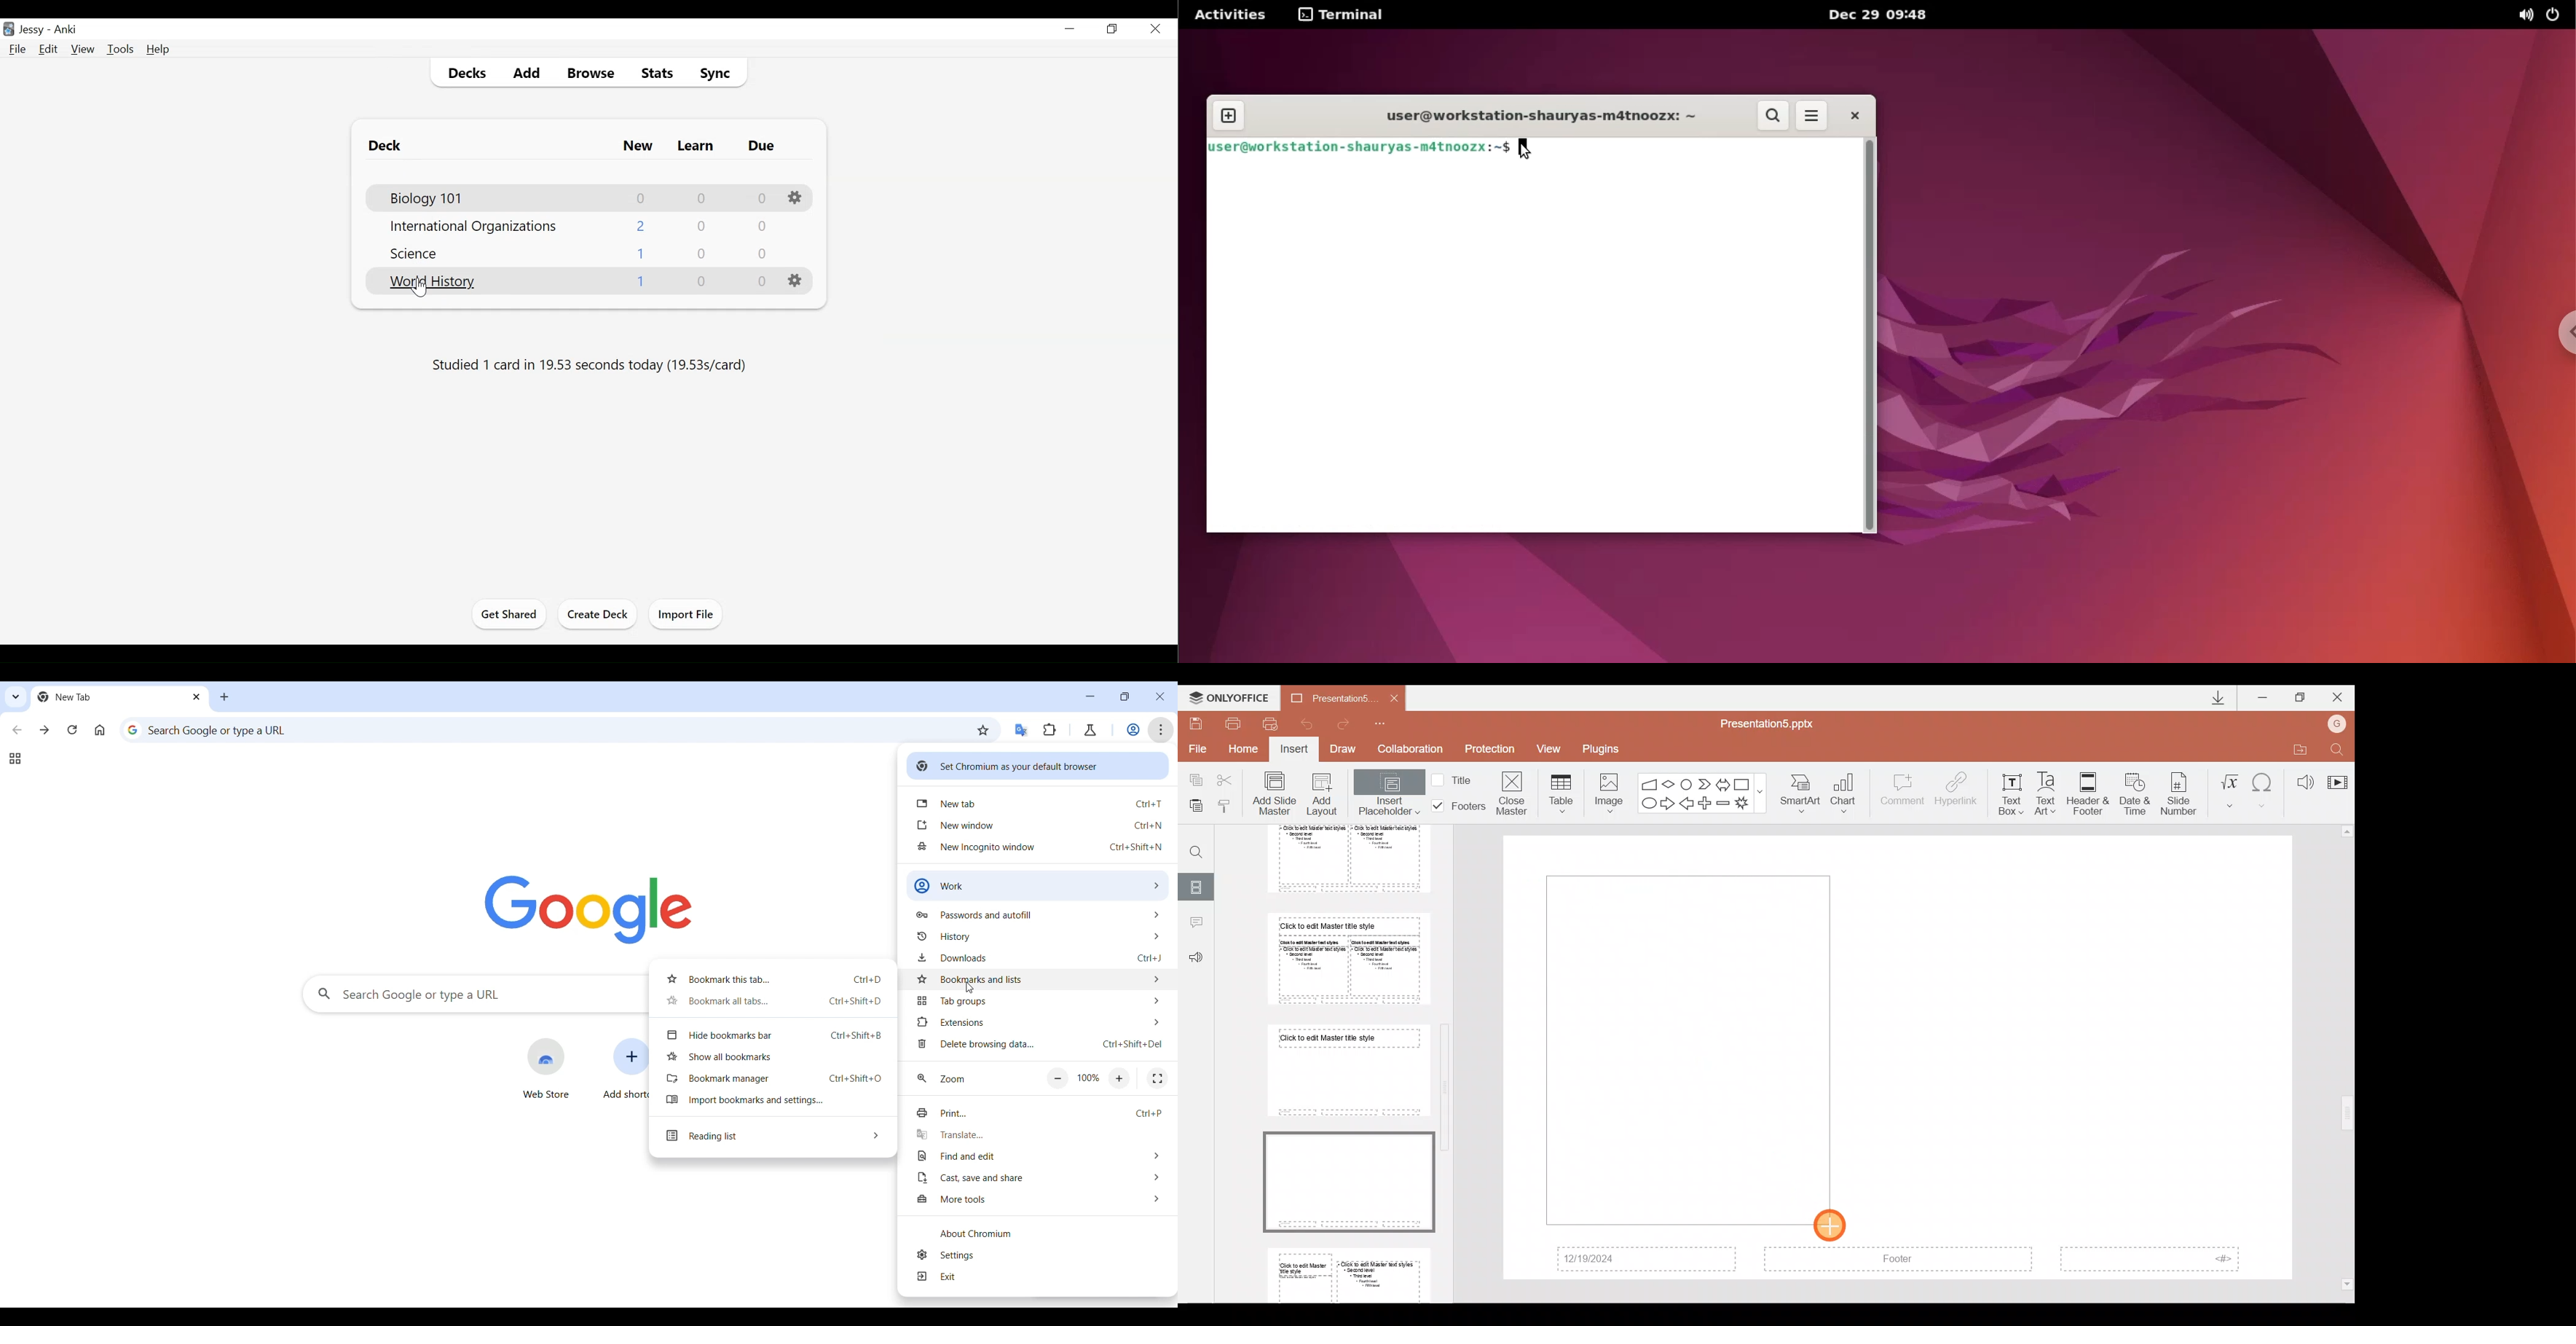 The image size is (2576, 1344). What do you see at coordinates (760, 283) in the screenshot?
I see `Due Cards Count` at bounding box center [760, 283].